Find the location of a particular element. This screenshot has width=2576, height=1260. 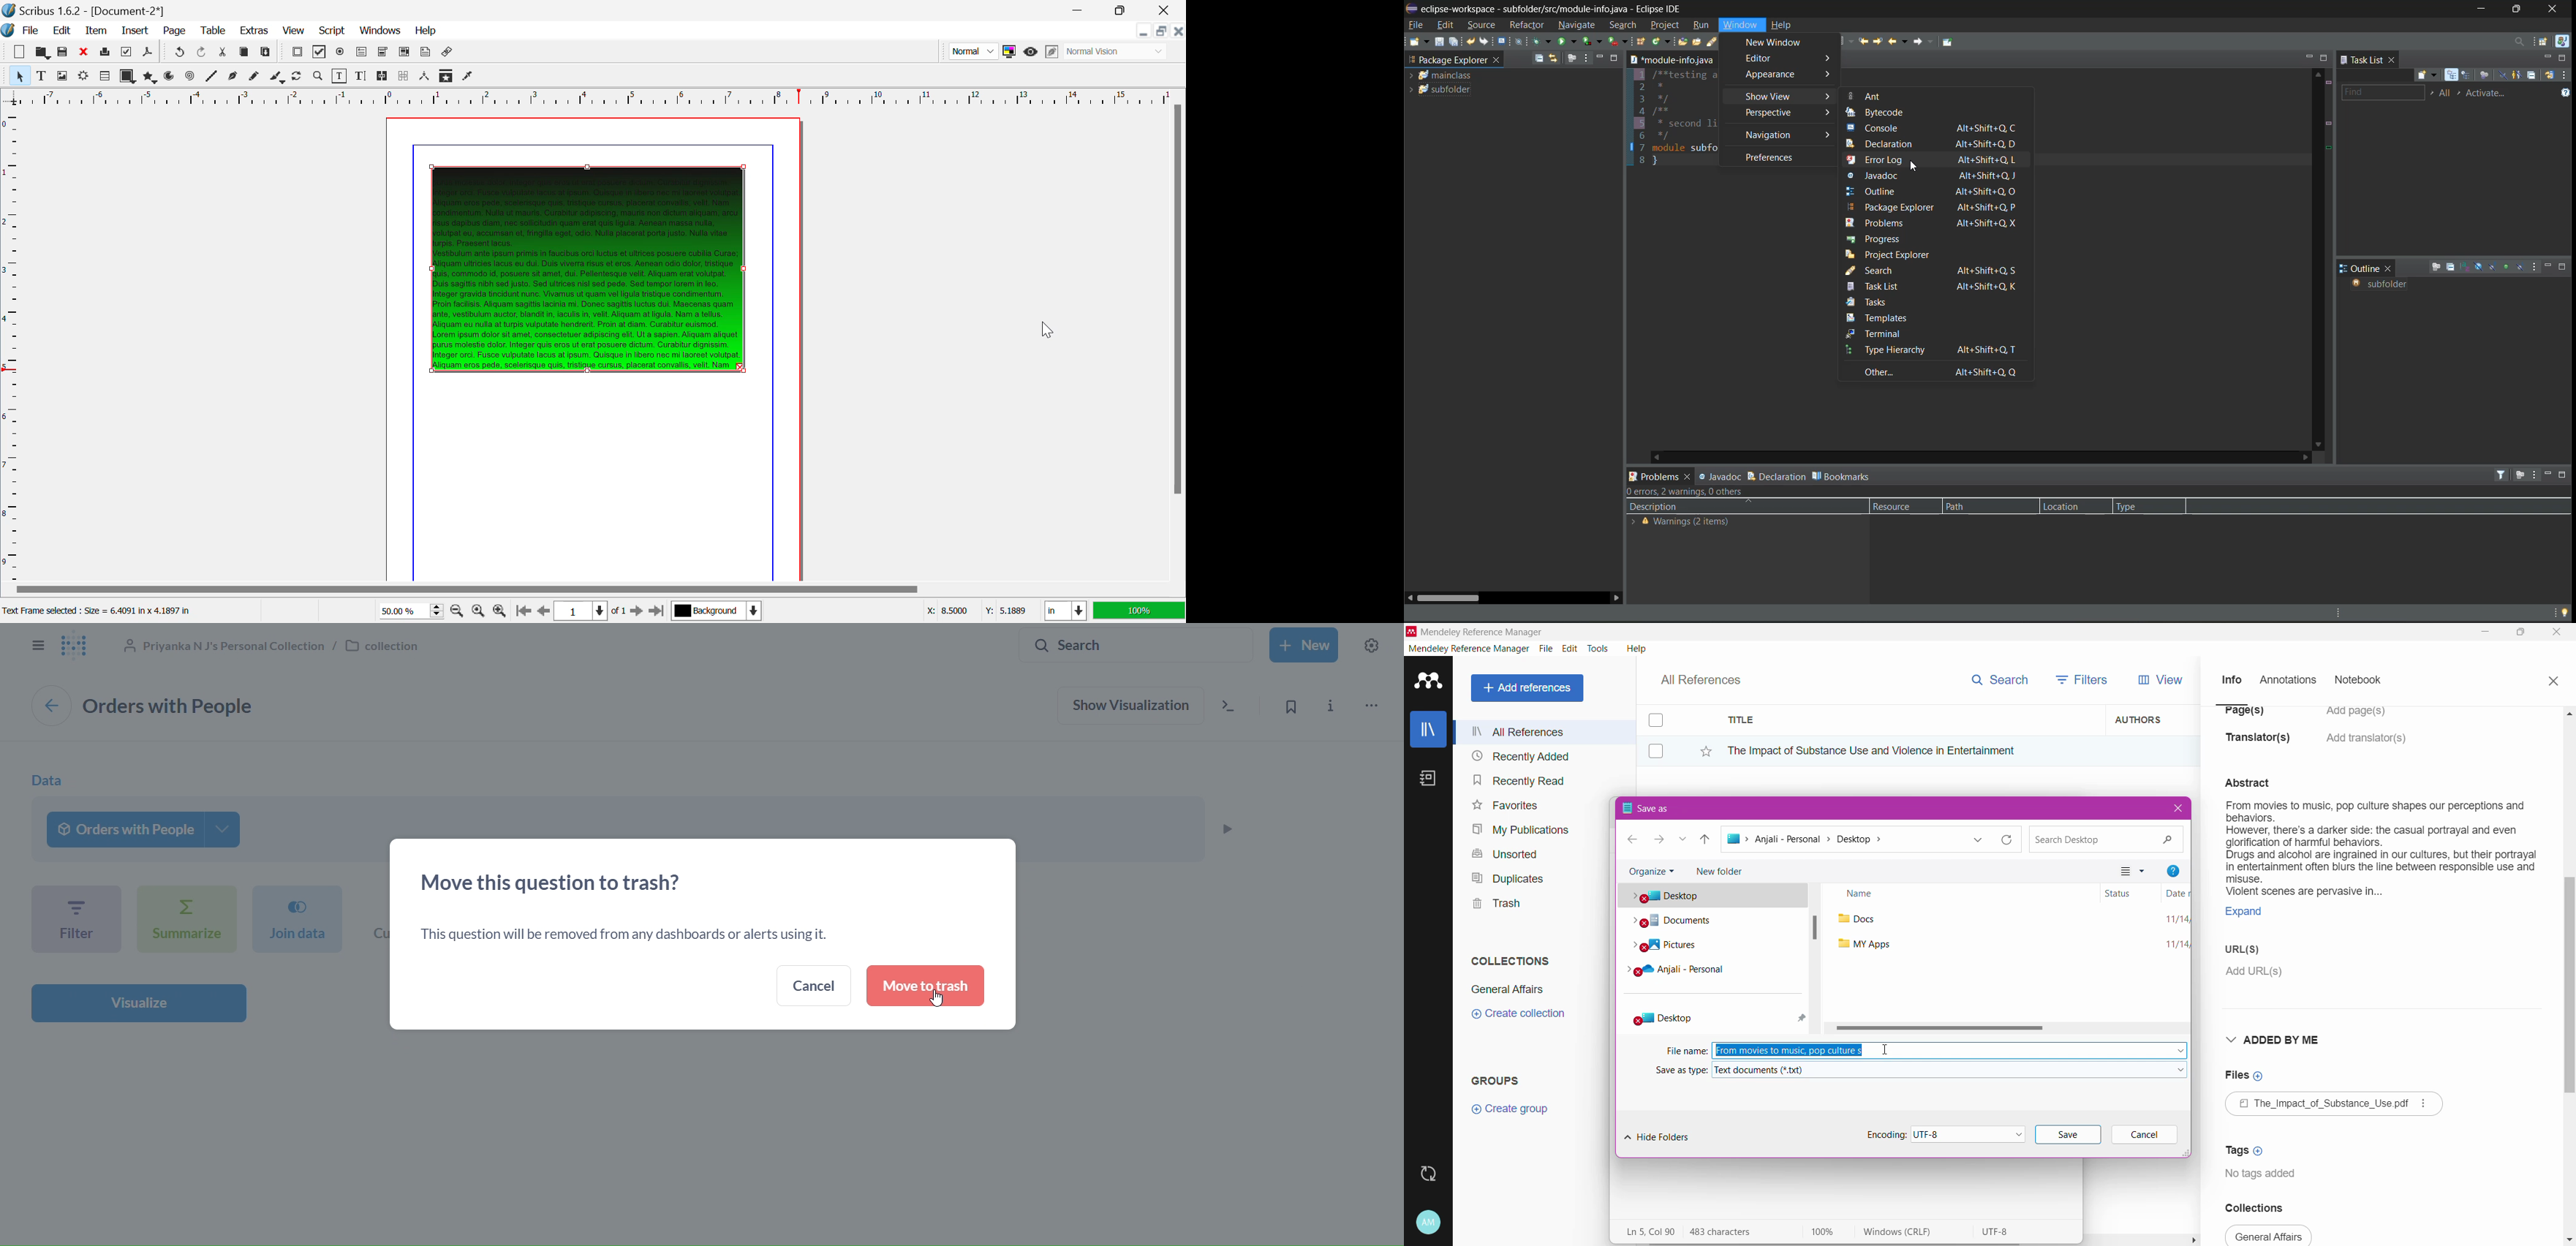

Shapes is located at coordinates (127, 76).